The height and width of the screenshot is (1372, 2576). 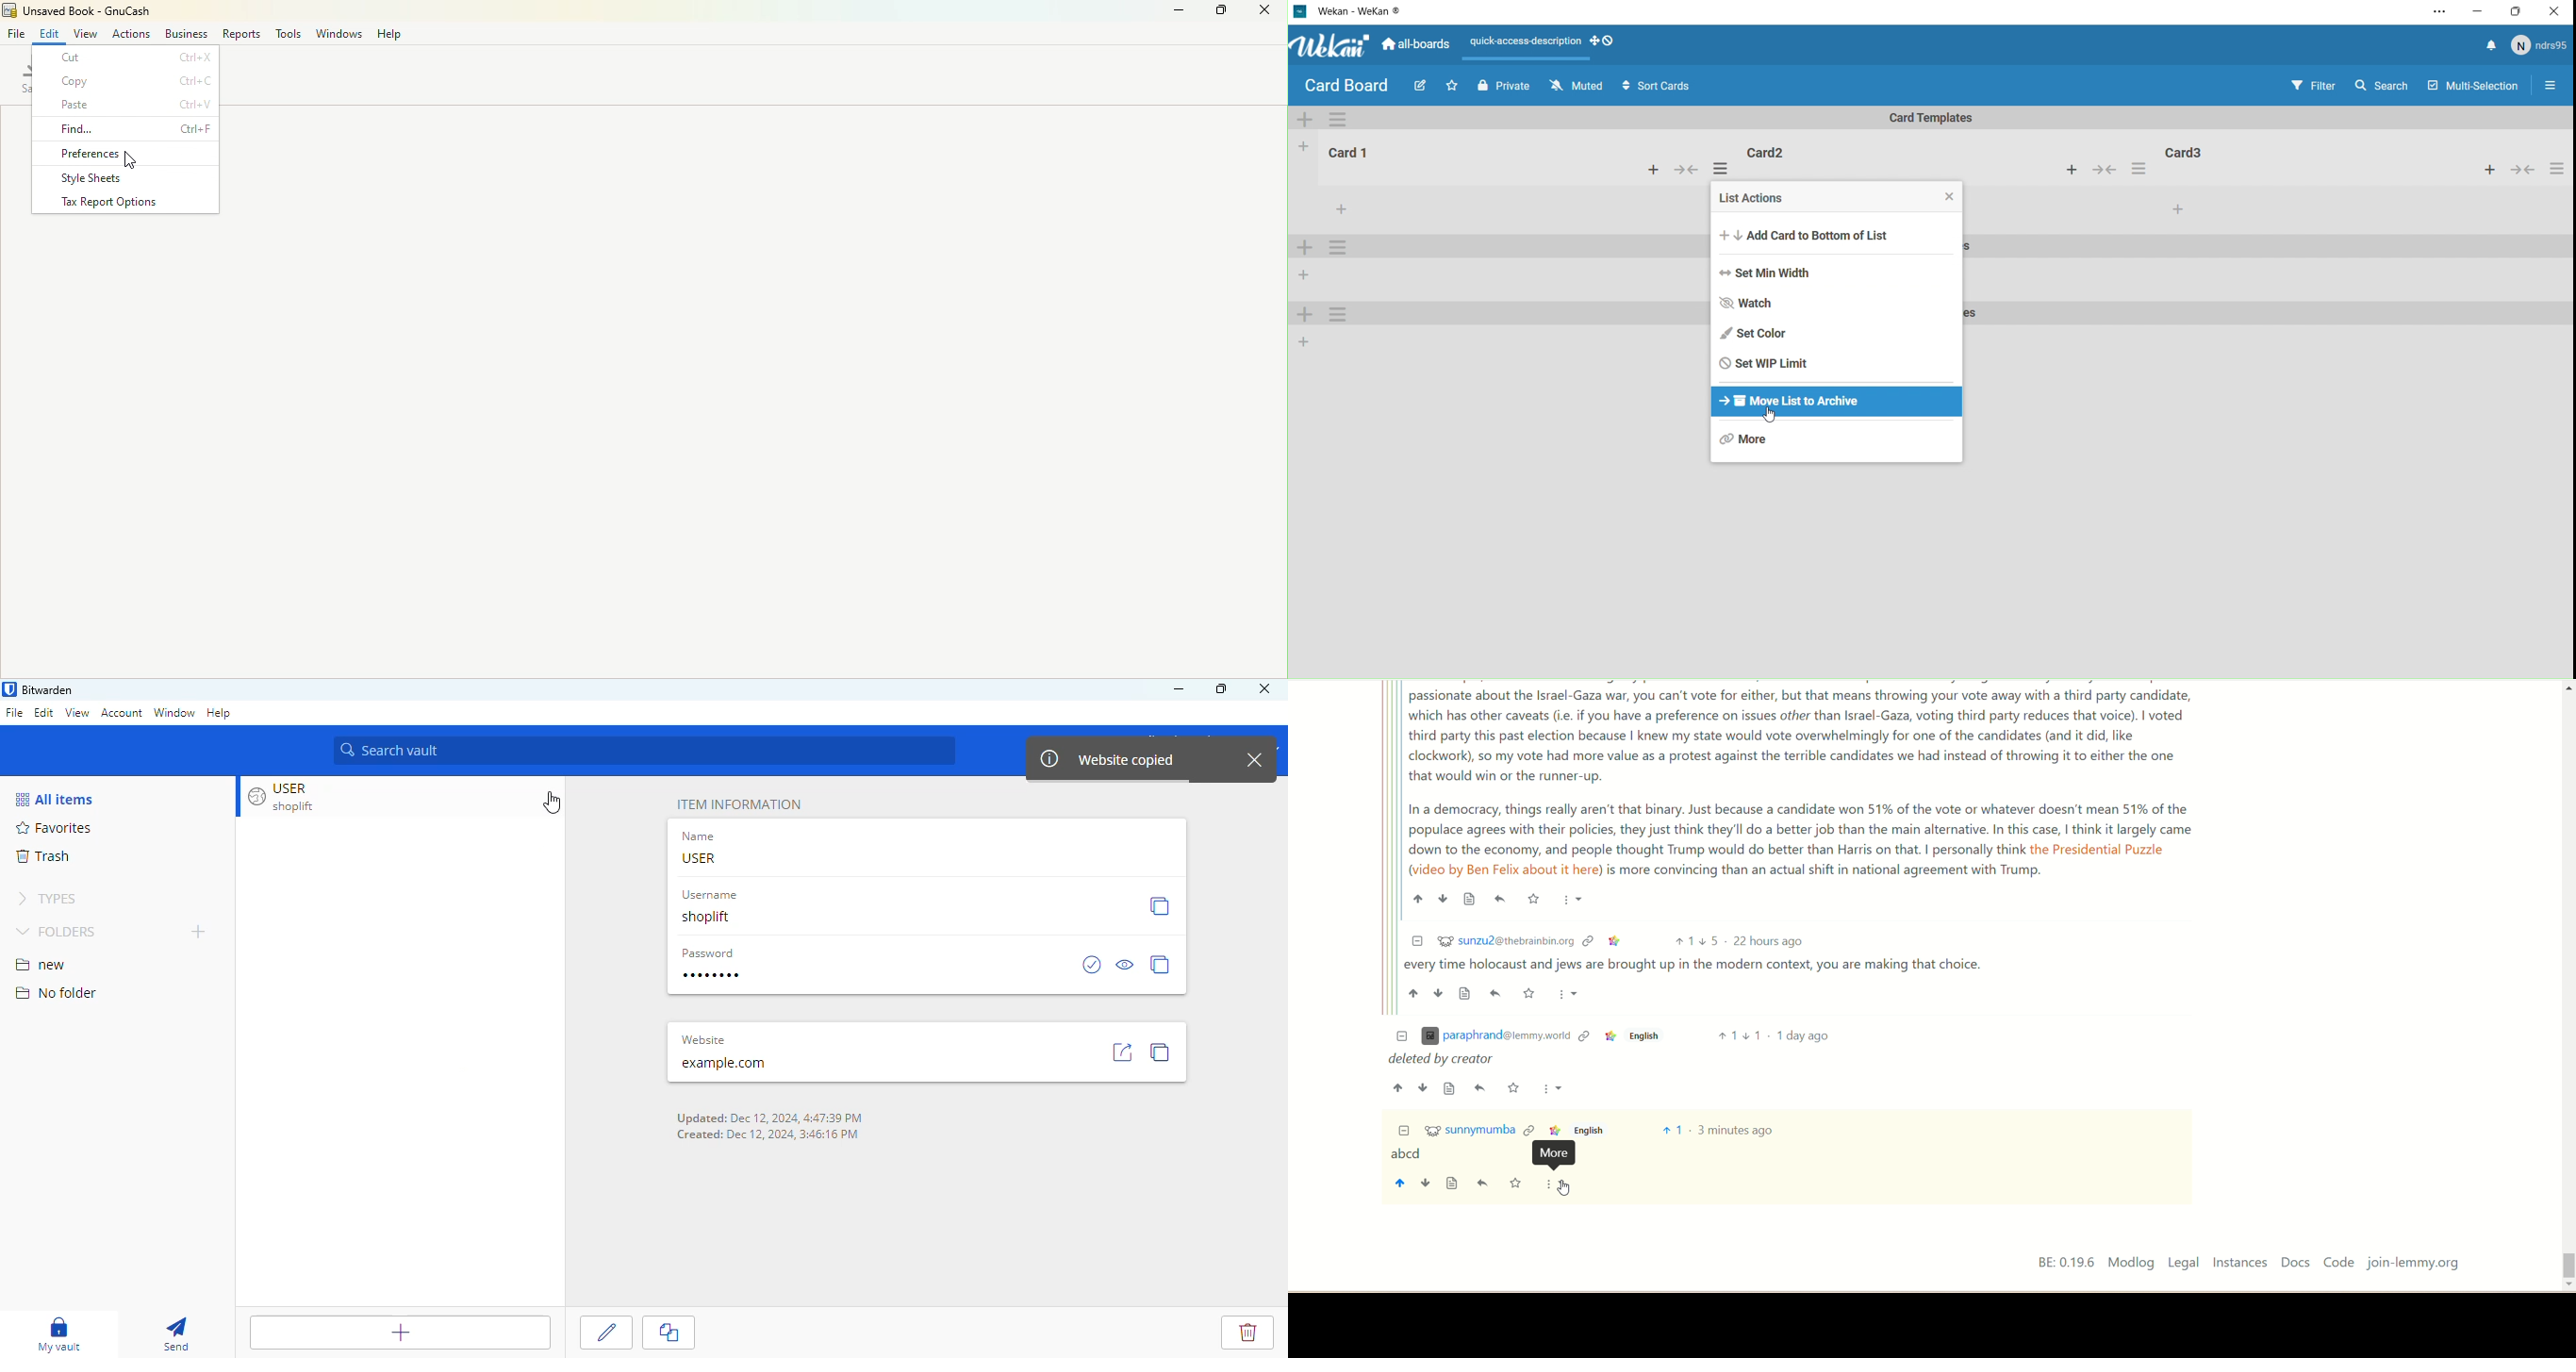 I want to click on Source, so click(x=1450, y=1089).